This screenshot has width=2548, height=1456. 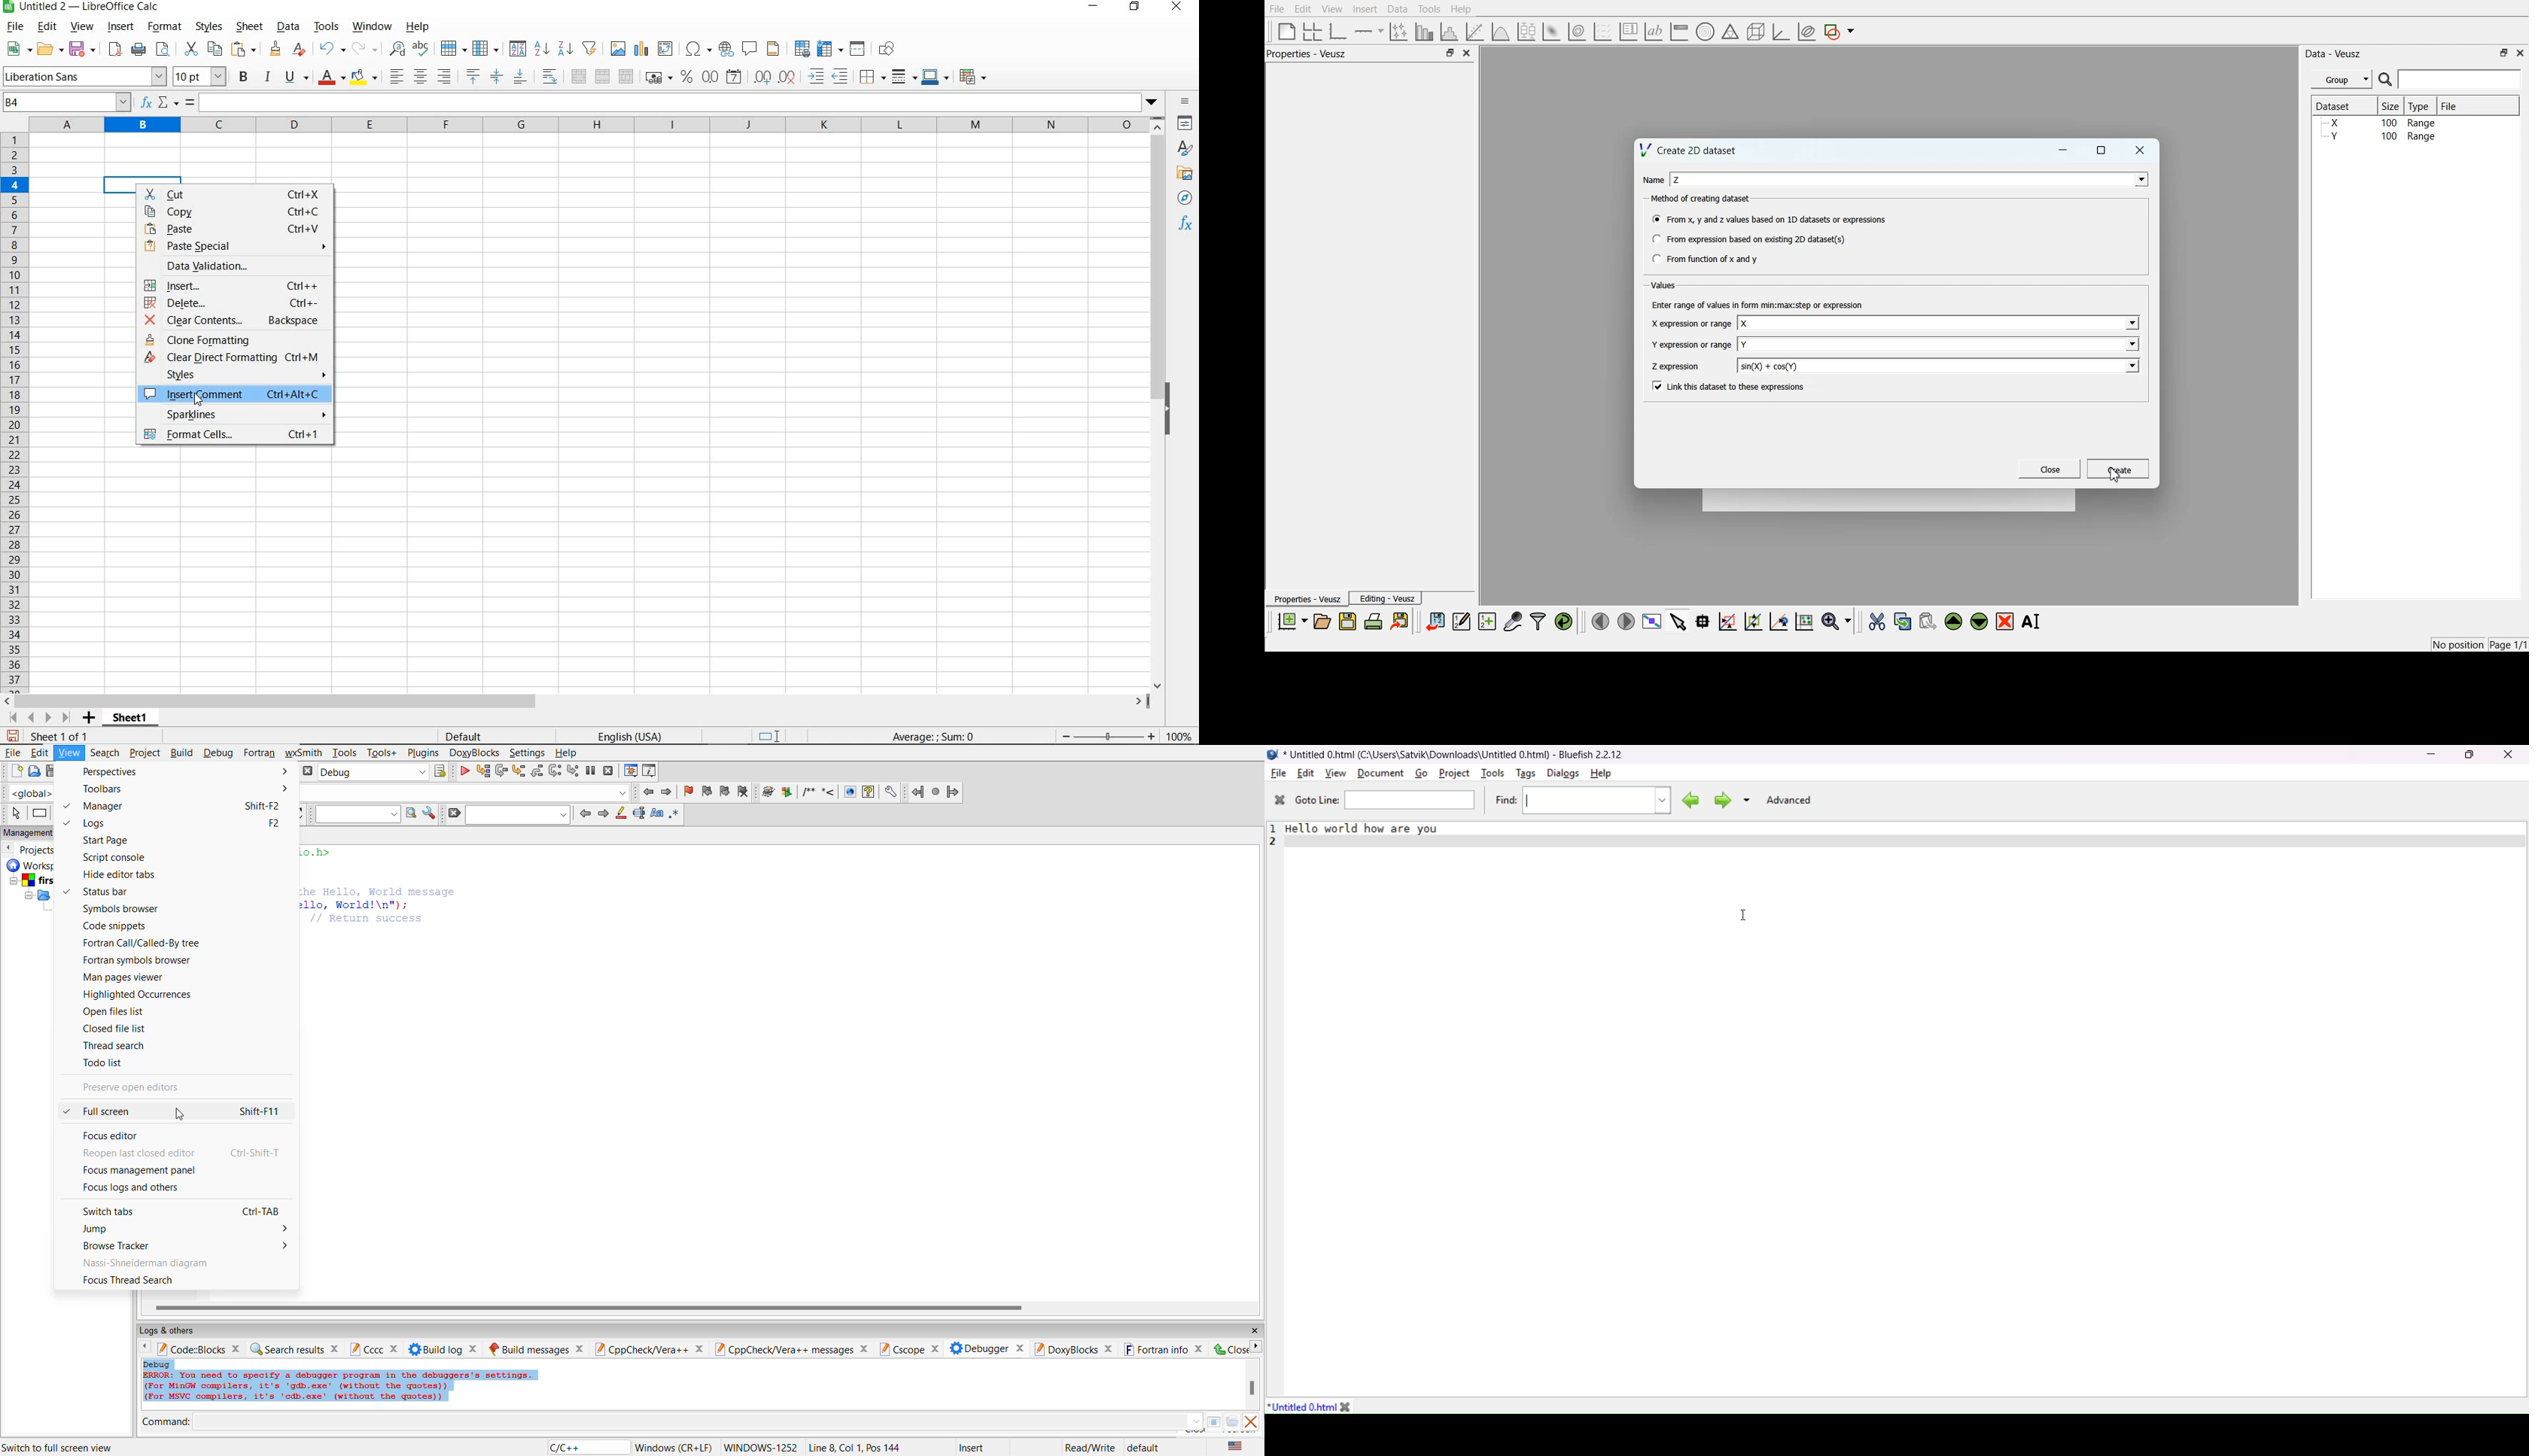 I want to click on logs and others, so click(x=177, y=1330).